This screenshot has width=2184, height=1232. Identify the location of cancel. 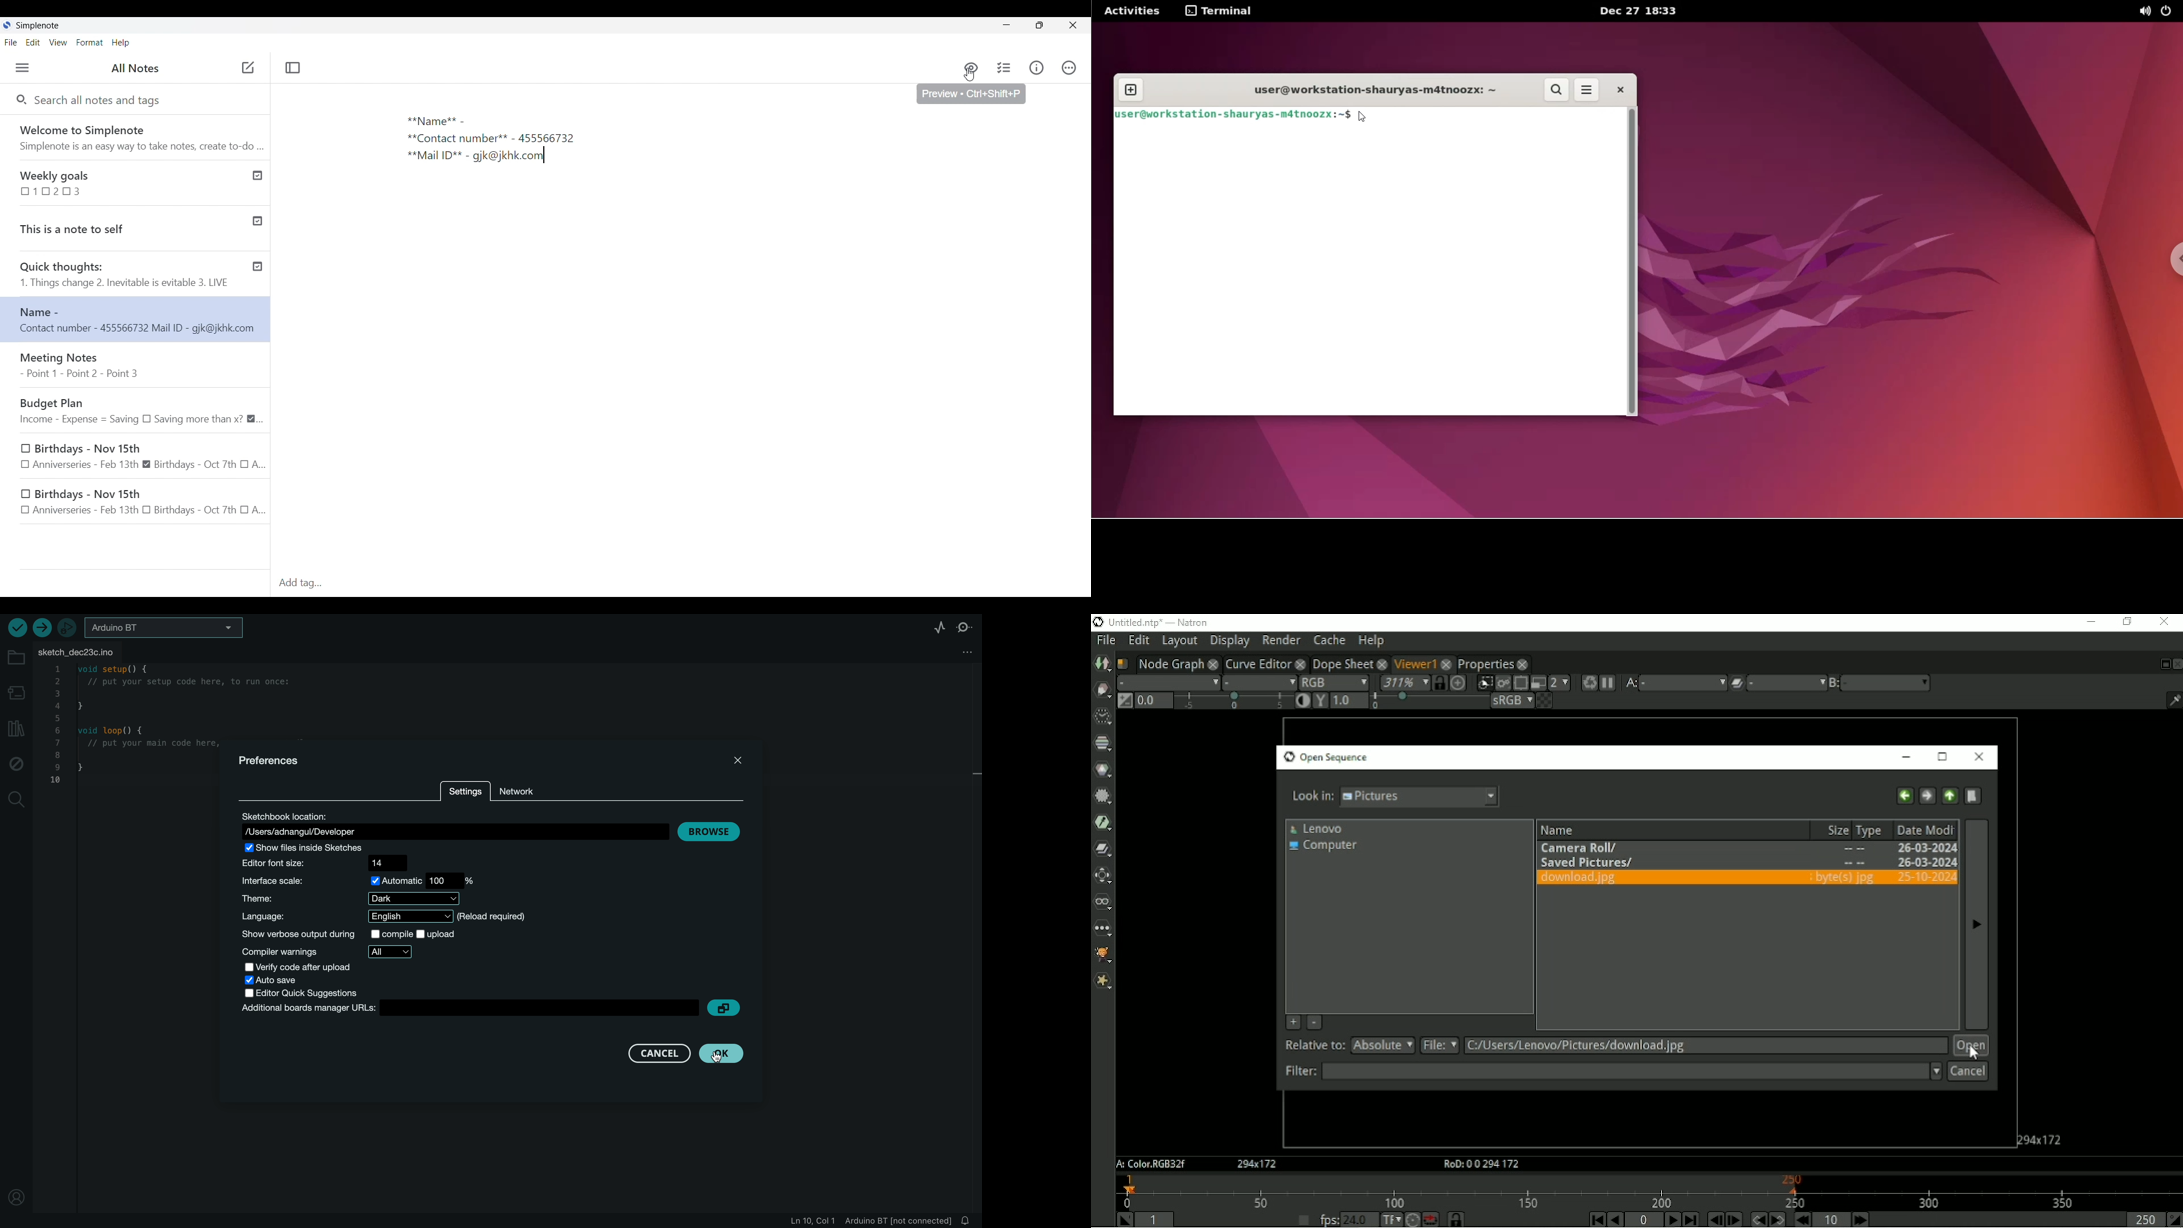
(658, 1052).